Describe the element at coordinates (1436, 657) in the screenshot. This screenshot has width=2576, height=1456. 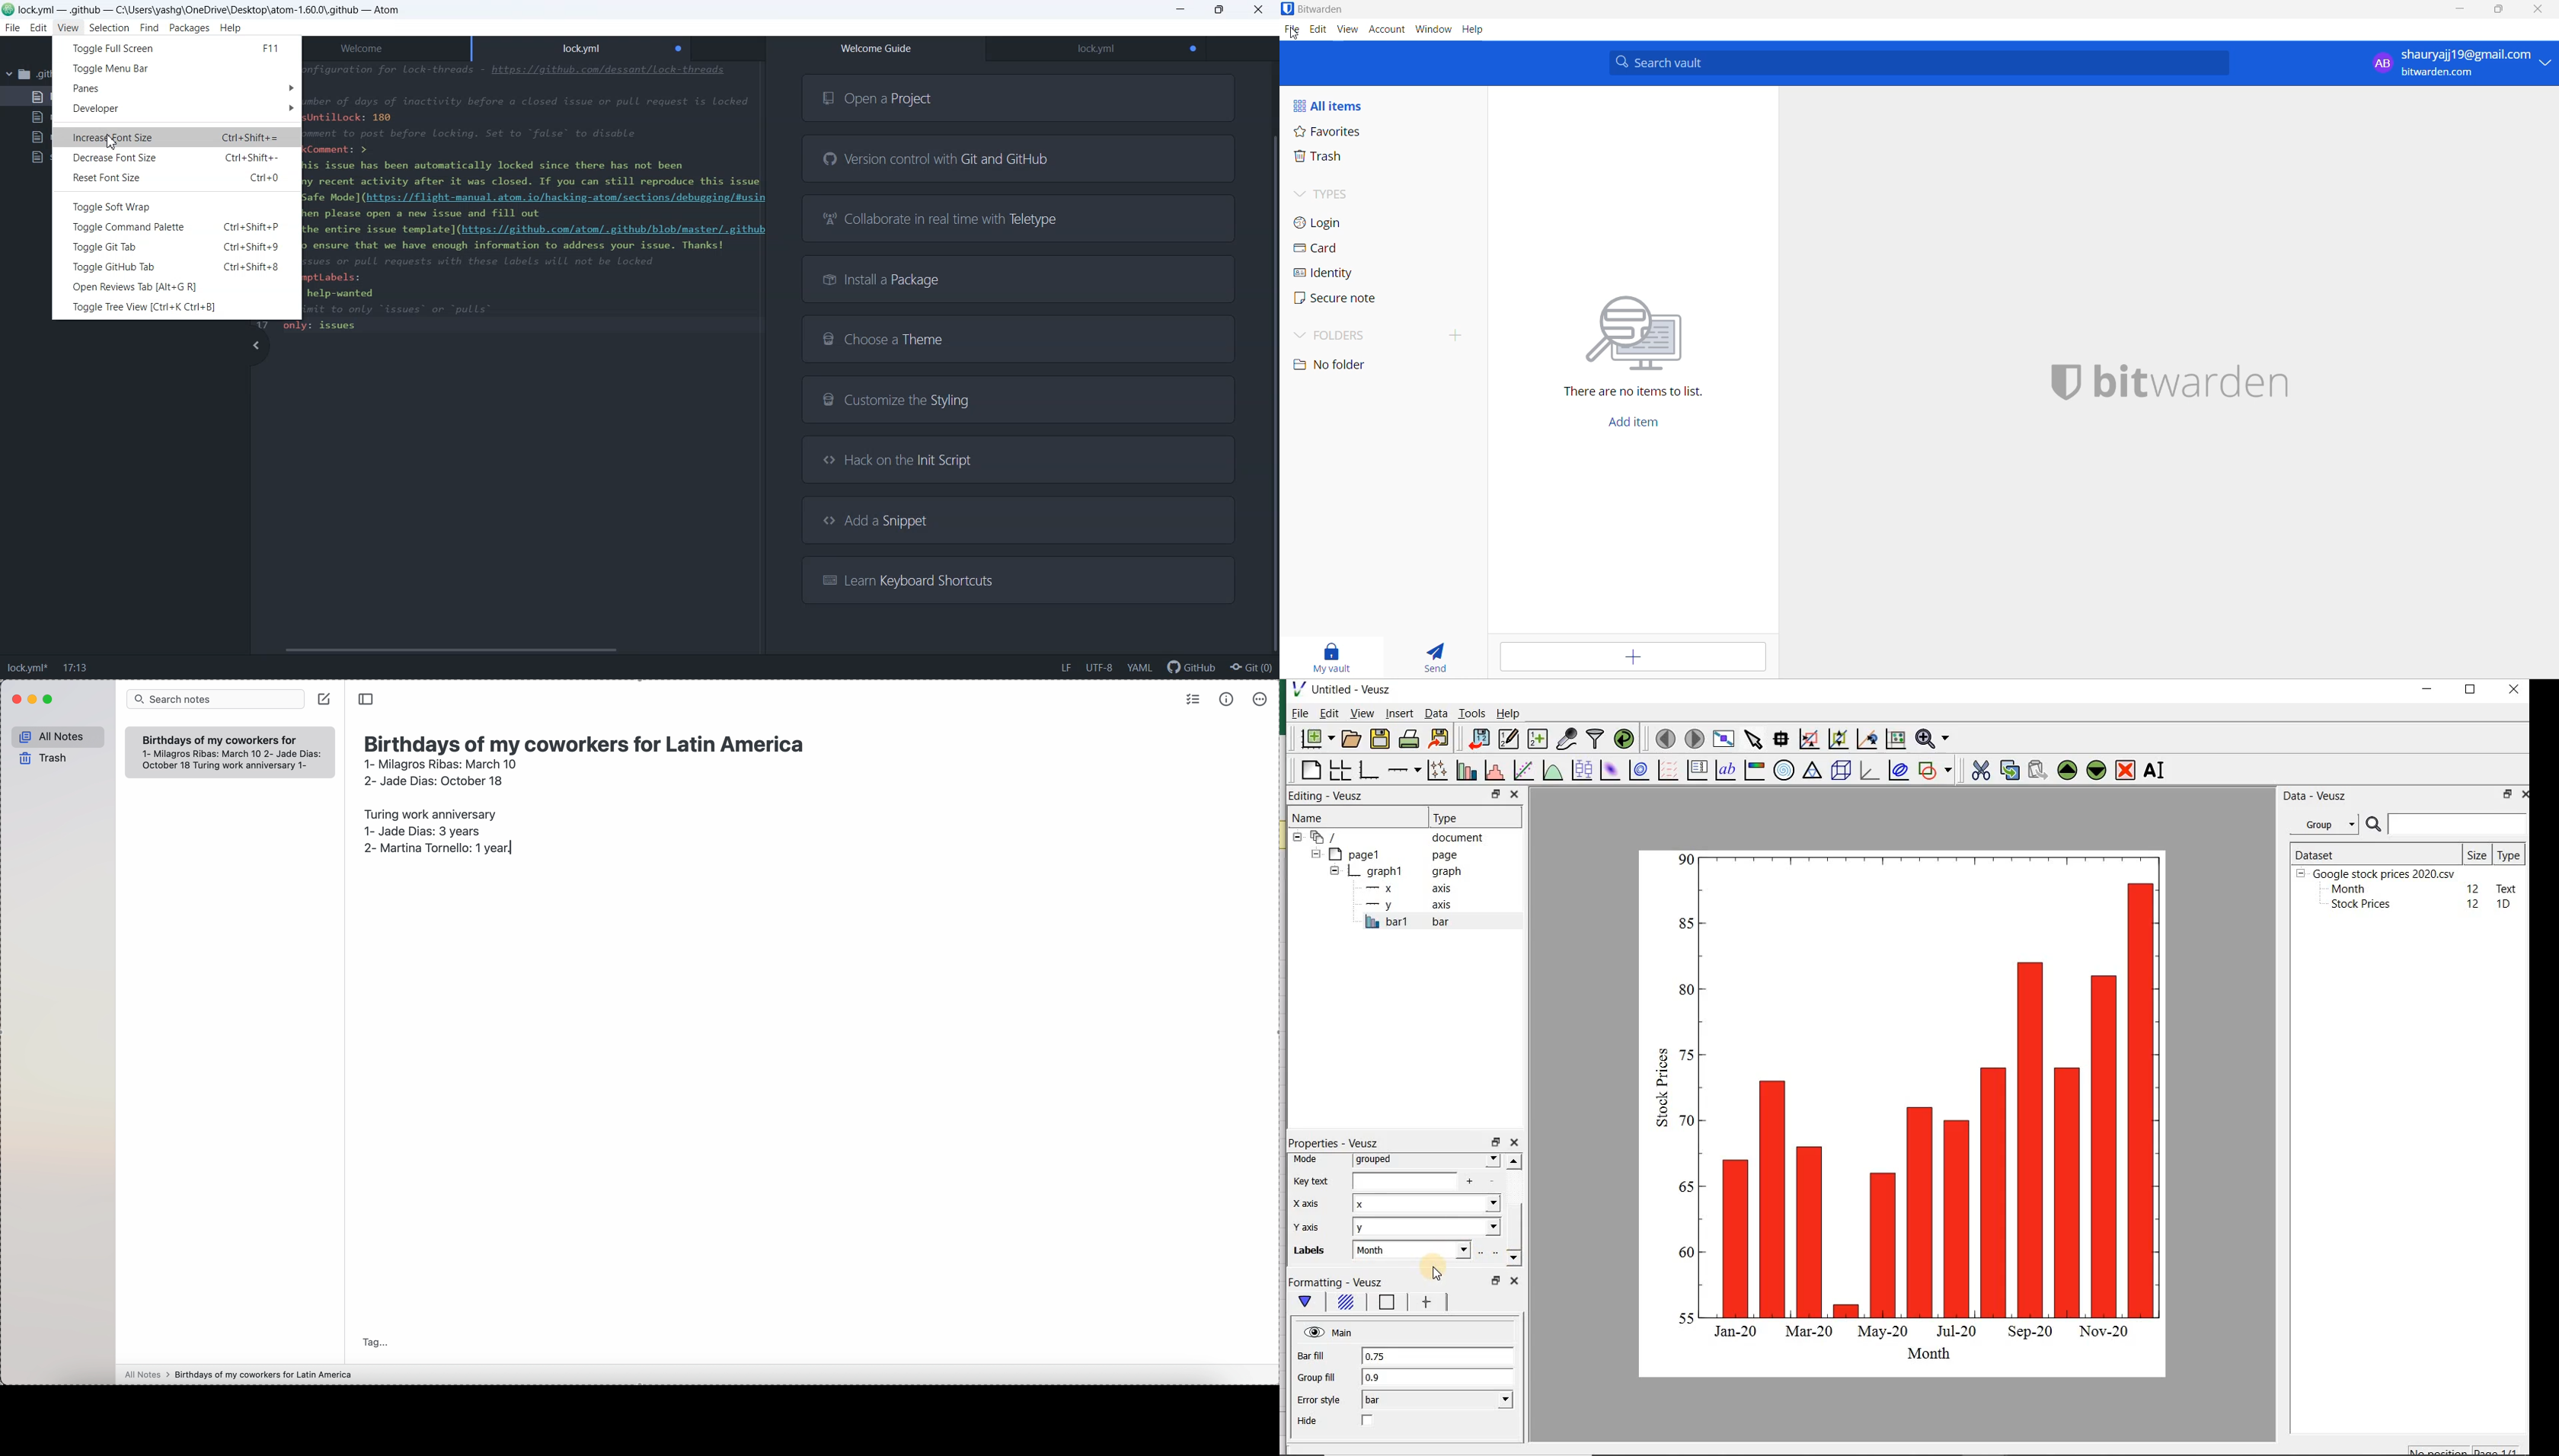
I see `send ` at that location.